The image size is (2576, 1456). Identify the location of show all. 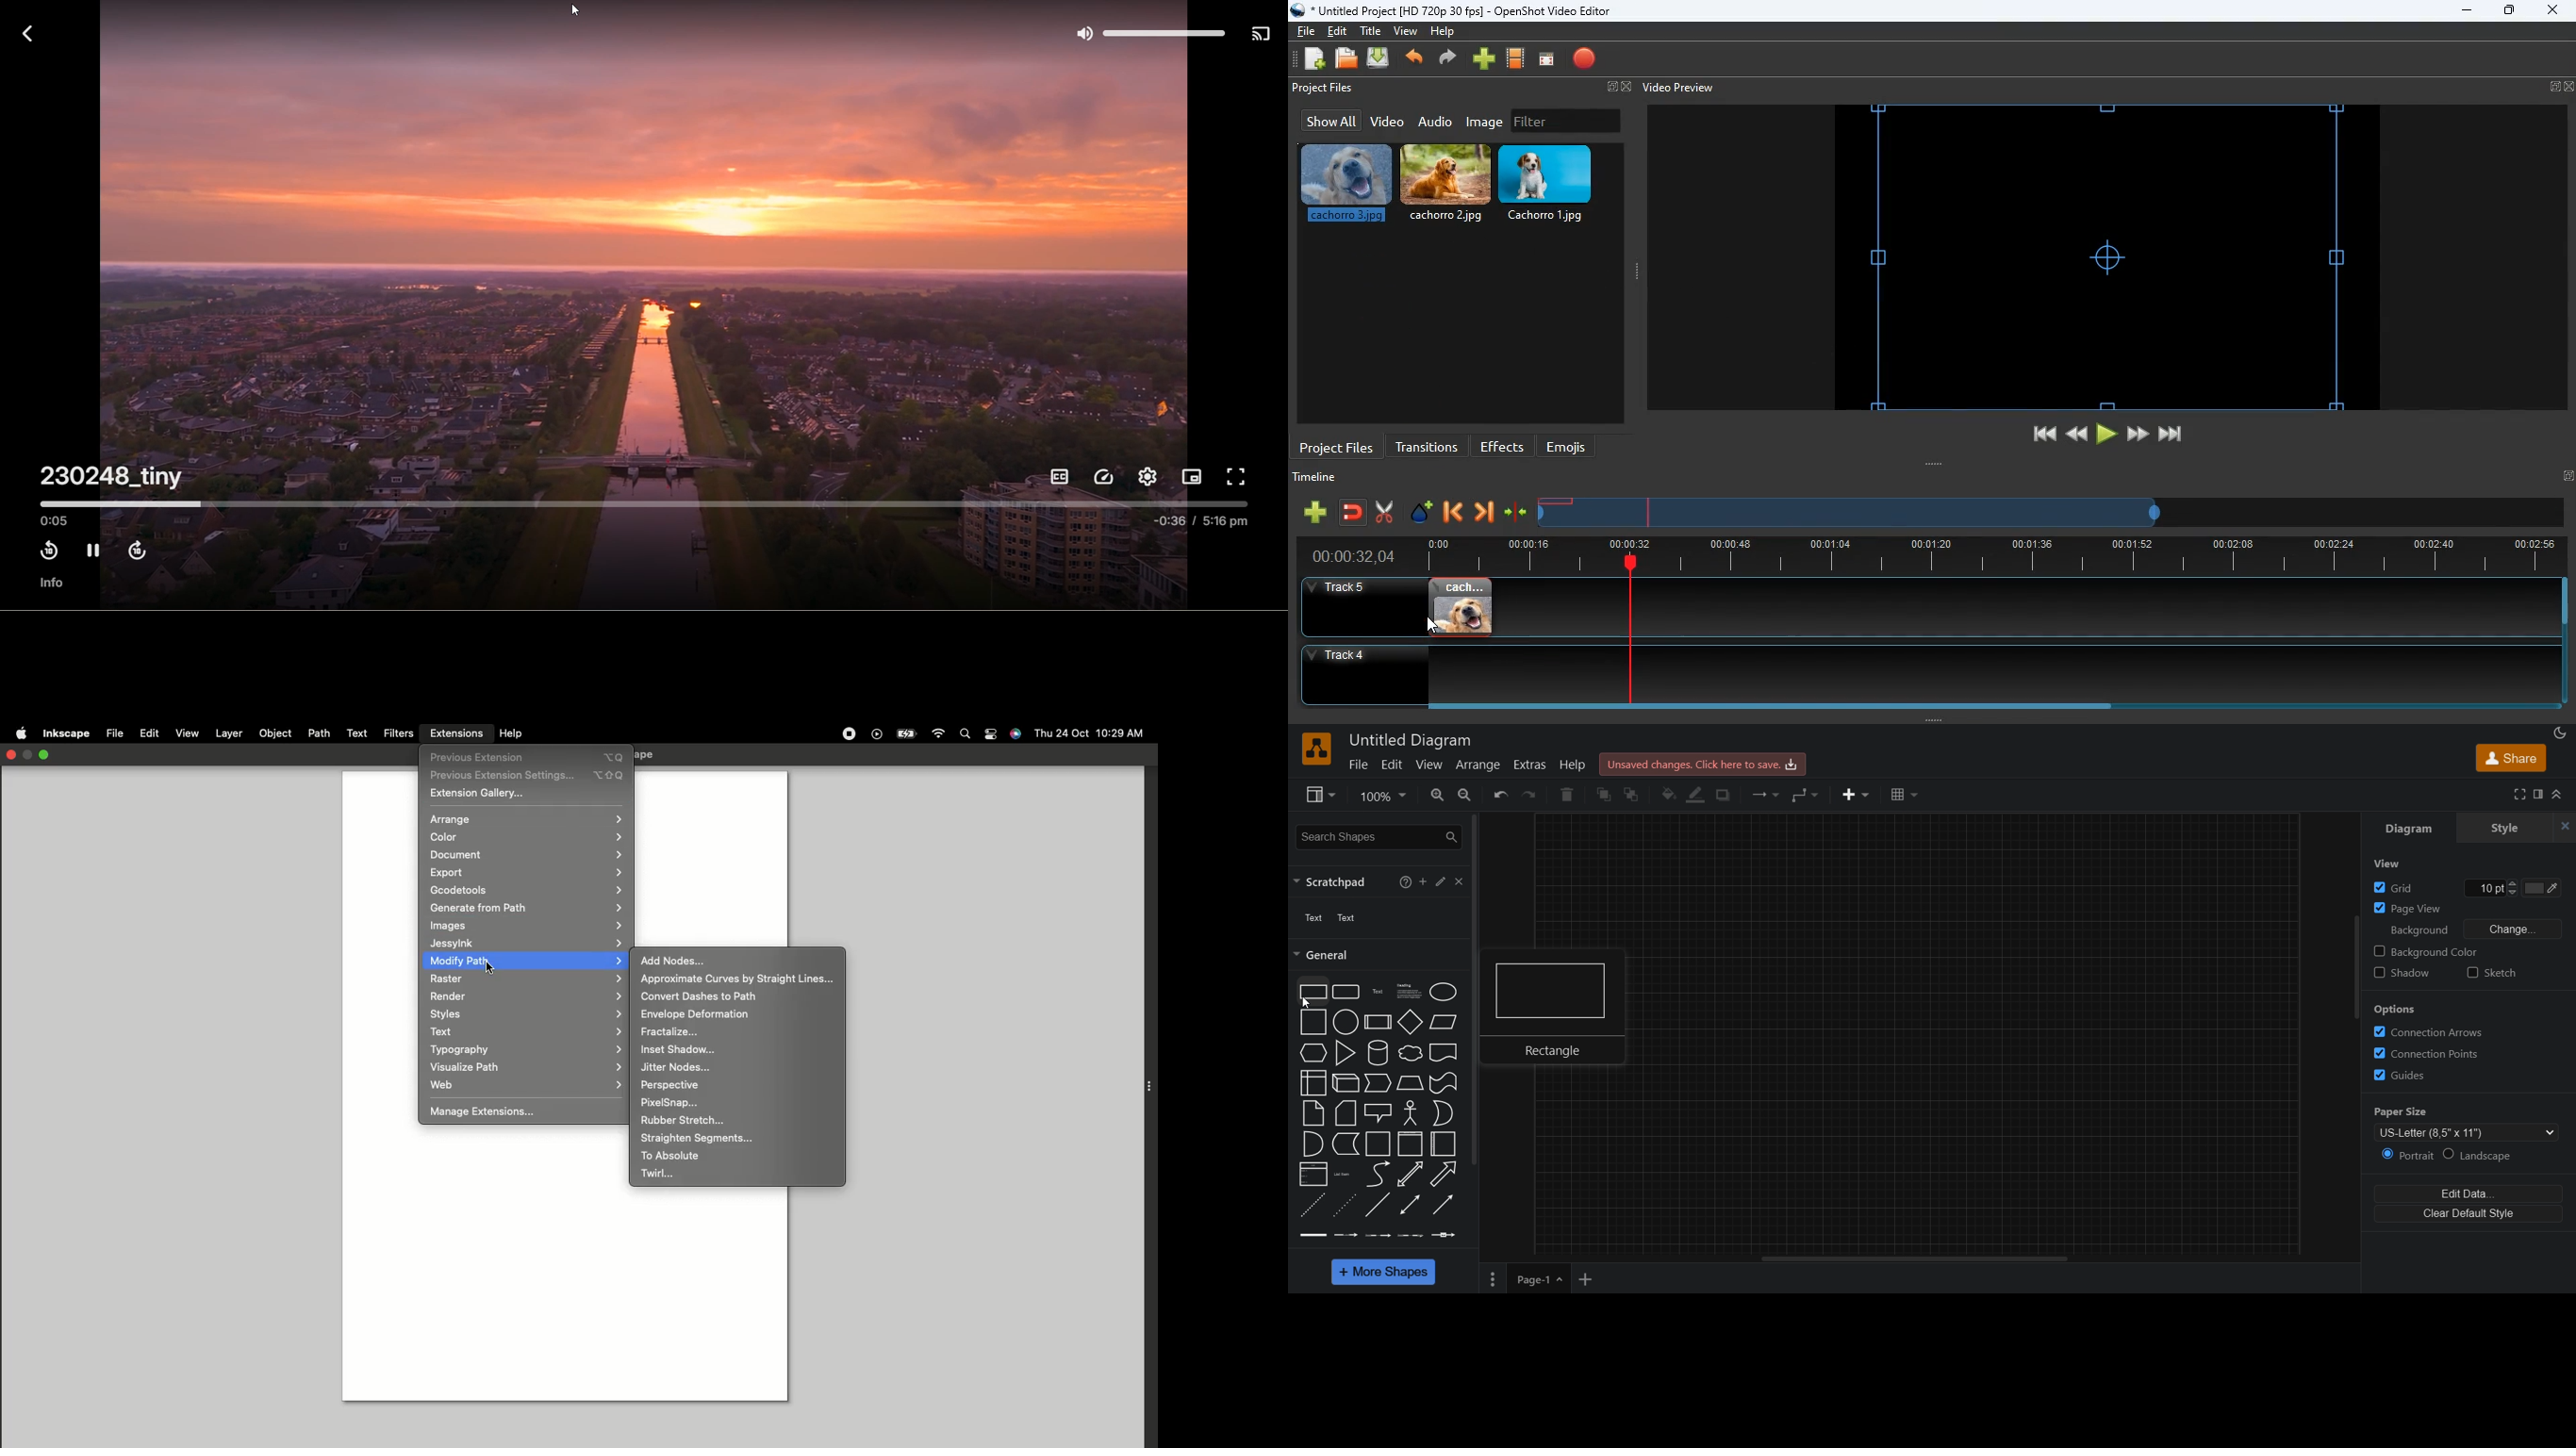
(1329, 121).